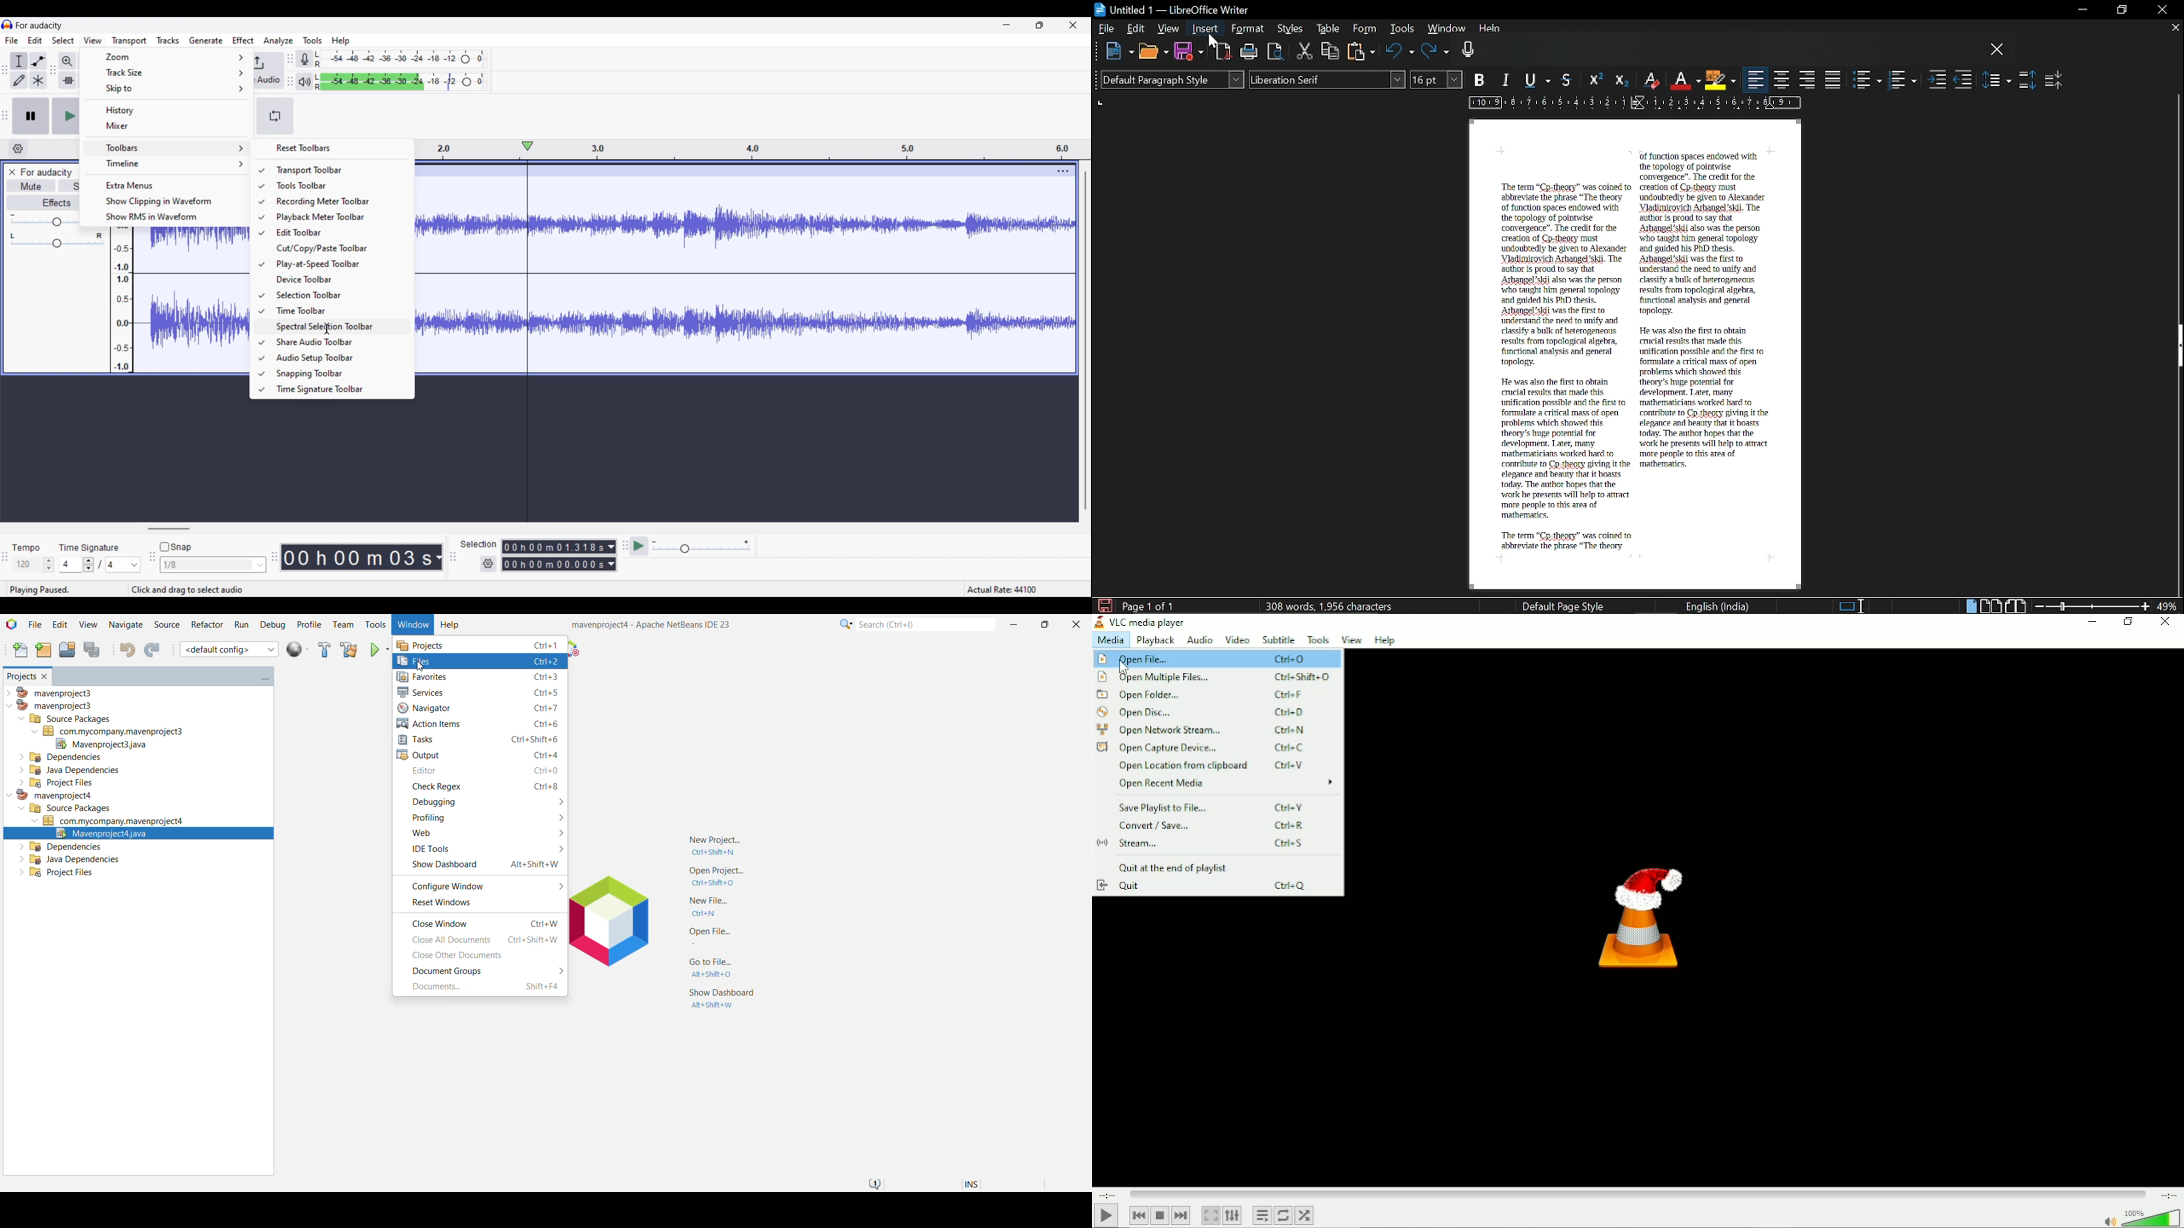 This screenshot has height=1232, width=2184. Describe the element at coordinates (1119, 52) in the screenshot. I see `New` at that location.